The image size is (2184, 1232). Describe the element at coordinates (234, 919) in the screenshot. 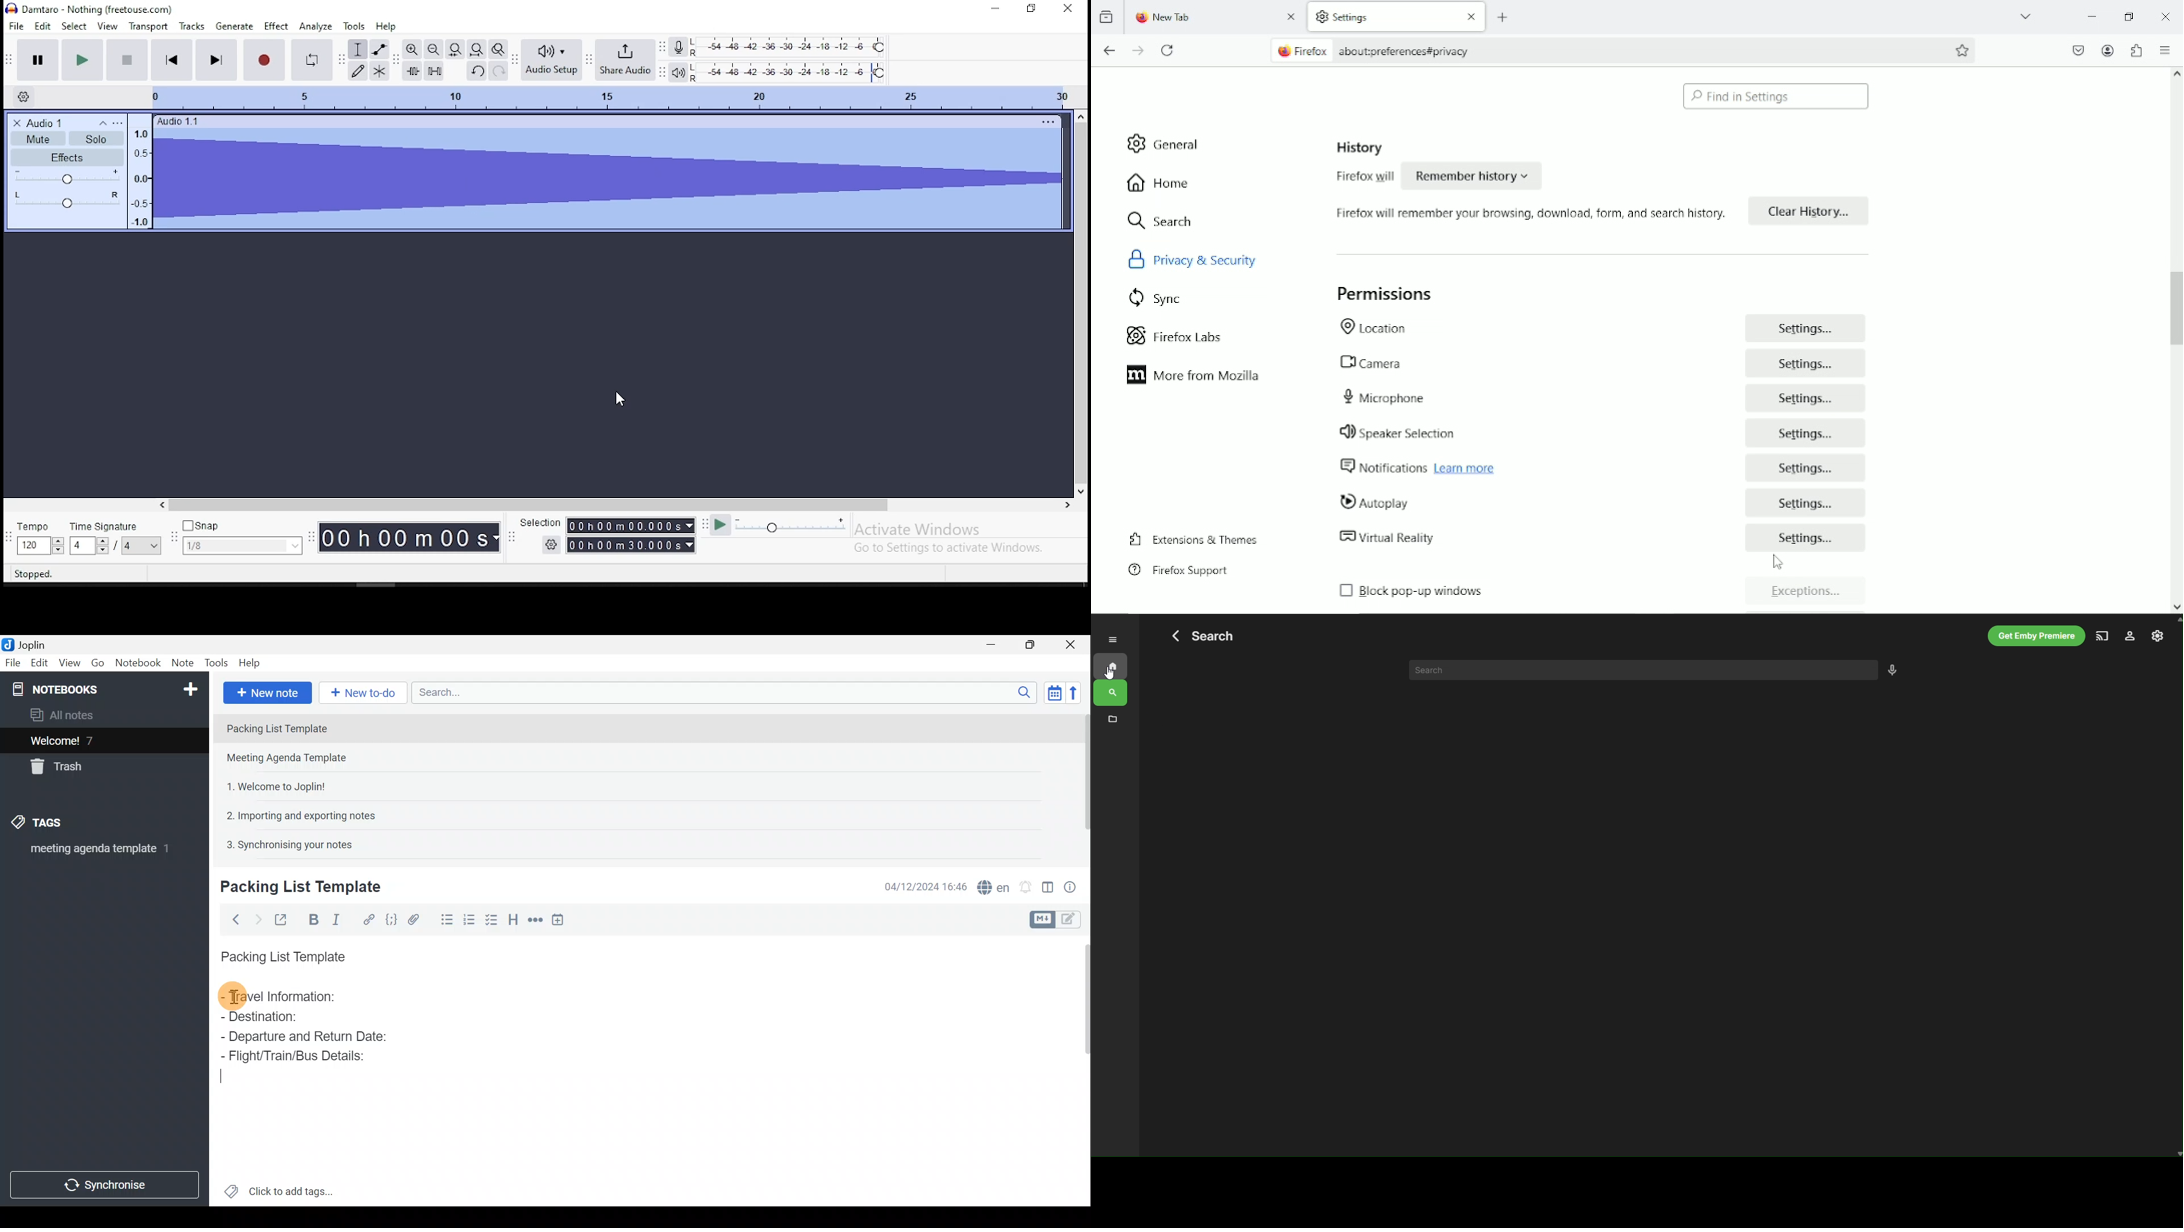

I see `Back` at that location.